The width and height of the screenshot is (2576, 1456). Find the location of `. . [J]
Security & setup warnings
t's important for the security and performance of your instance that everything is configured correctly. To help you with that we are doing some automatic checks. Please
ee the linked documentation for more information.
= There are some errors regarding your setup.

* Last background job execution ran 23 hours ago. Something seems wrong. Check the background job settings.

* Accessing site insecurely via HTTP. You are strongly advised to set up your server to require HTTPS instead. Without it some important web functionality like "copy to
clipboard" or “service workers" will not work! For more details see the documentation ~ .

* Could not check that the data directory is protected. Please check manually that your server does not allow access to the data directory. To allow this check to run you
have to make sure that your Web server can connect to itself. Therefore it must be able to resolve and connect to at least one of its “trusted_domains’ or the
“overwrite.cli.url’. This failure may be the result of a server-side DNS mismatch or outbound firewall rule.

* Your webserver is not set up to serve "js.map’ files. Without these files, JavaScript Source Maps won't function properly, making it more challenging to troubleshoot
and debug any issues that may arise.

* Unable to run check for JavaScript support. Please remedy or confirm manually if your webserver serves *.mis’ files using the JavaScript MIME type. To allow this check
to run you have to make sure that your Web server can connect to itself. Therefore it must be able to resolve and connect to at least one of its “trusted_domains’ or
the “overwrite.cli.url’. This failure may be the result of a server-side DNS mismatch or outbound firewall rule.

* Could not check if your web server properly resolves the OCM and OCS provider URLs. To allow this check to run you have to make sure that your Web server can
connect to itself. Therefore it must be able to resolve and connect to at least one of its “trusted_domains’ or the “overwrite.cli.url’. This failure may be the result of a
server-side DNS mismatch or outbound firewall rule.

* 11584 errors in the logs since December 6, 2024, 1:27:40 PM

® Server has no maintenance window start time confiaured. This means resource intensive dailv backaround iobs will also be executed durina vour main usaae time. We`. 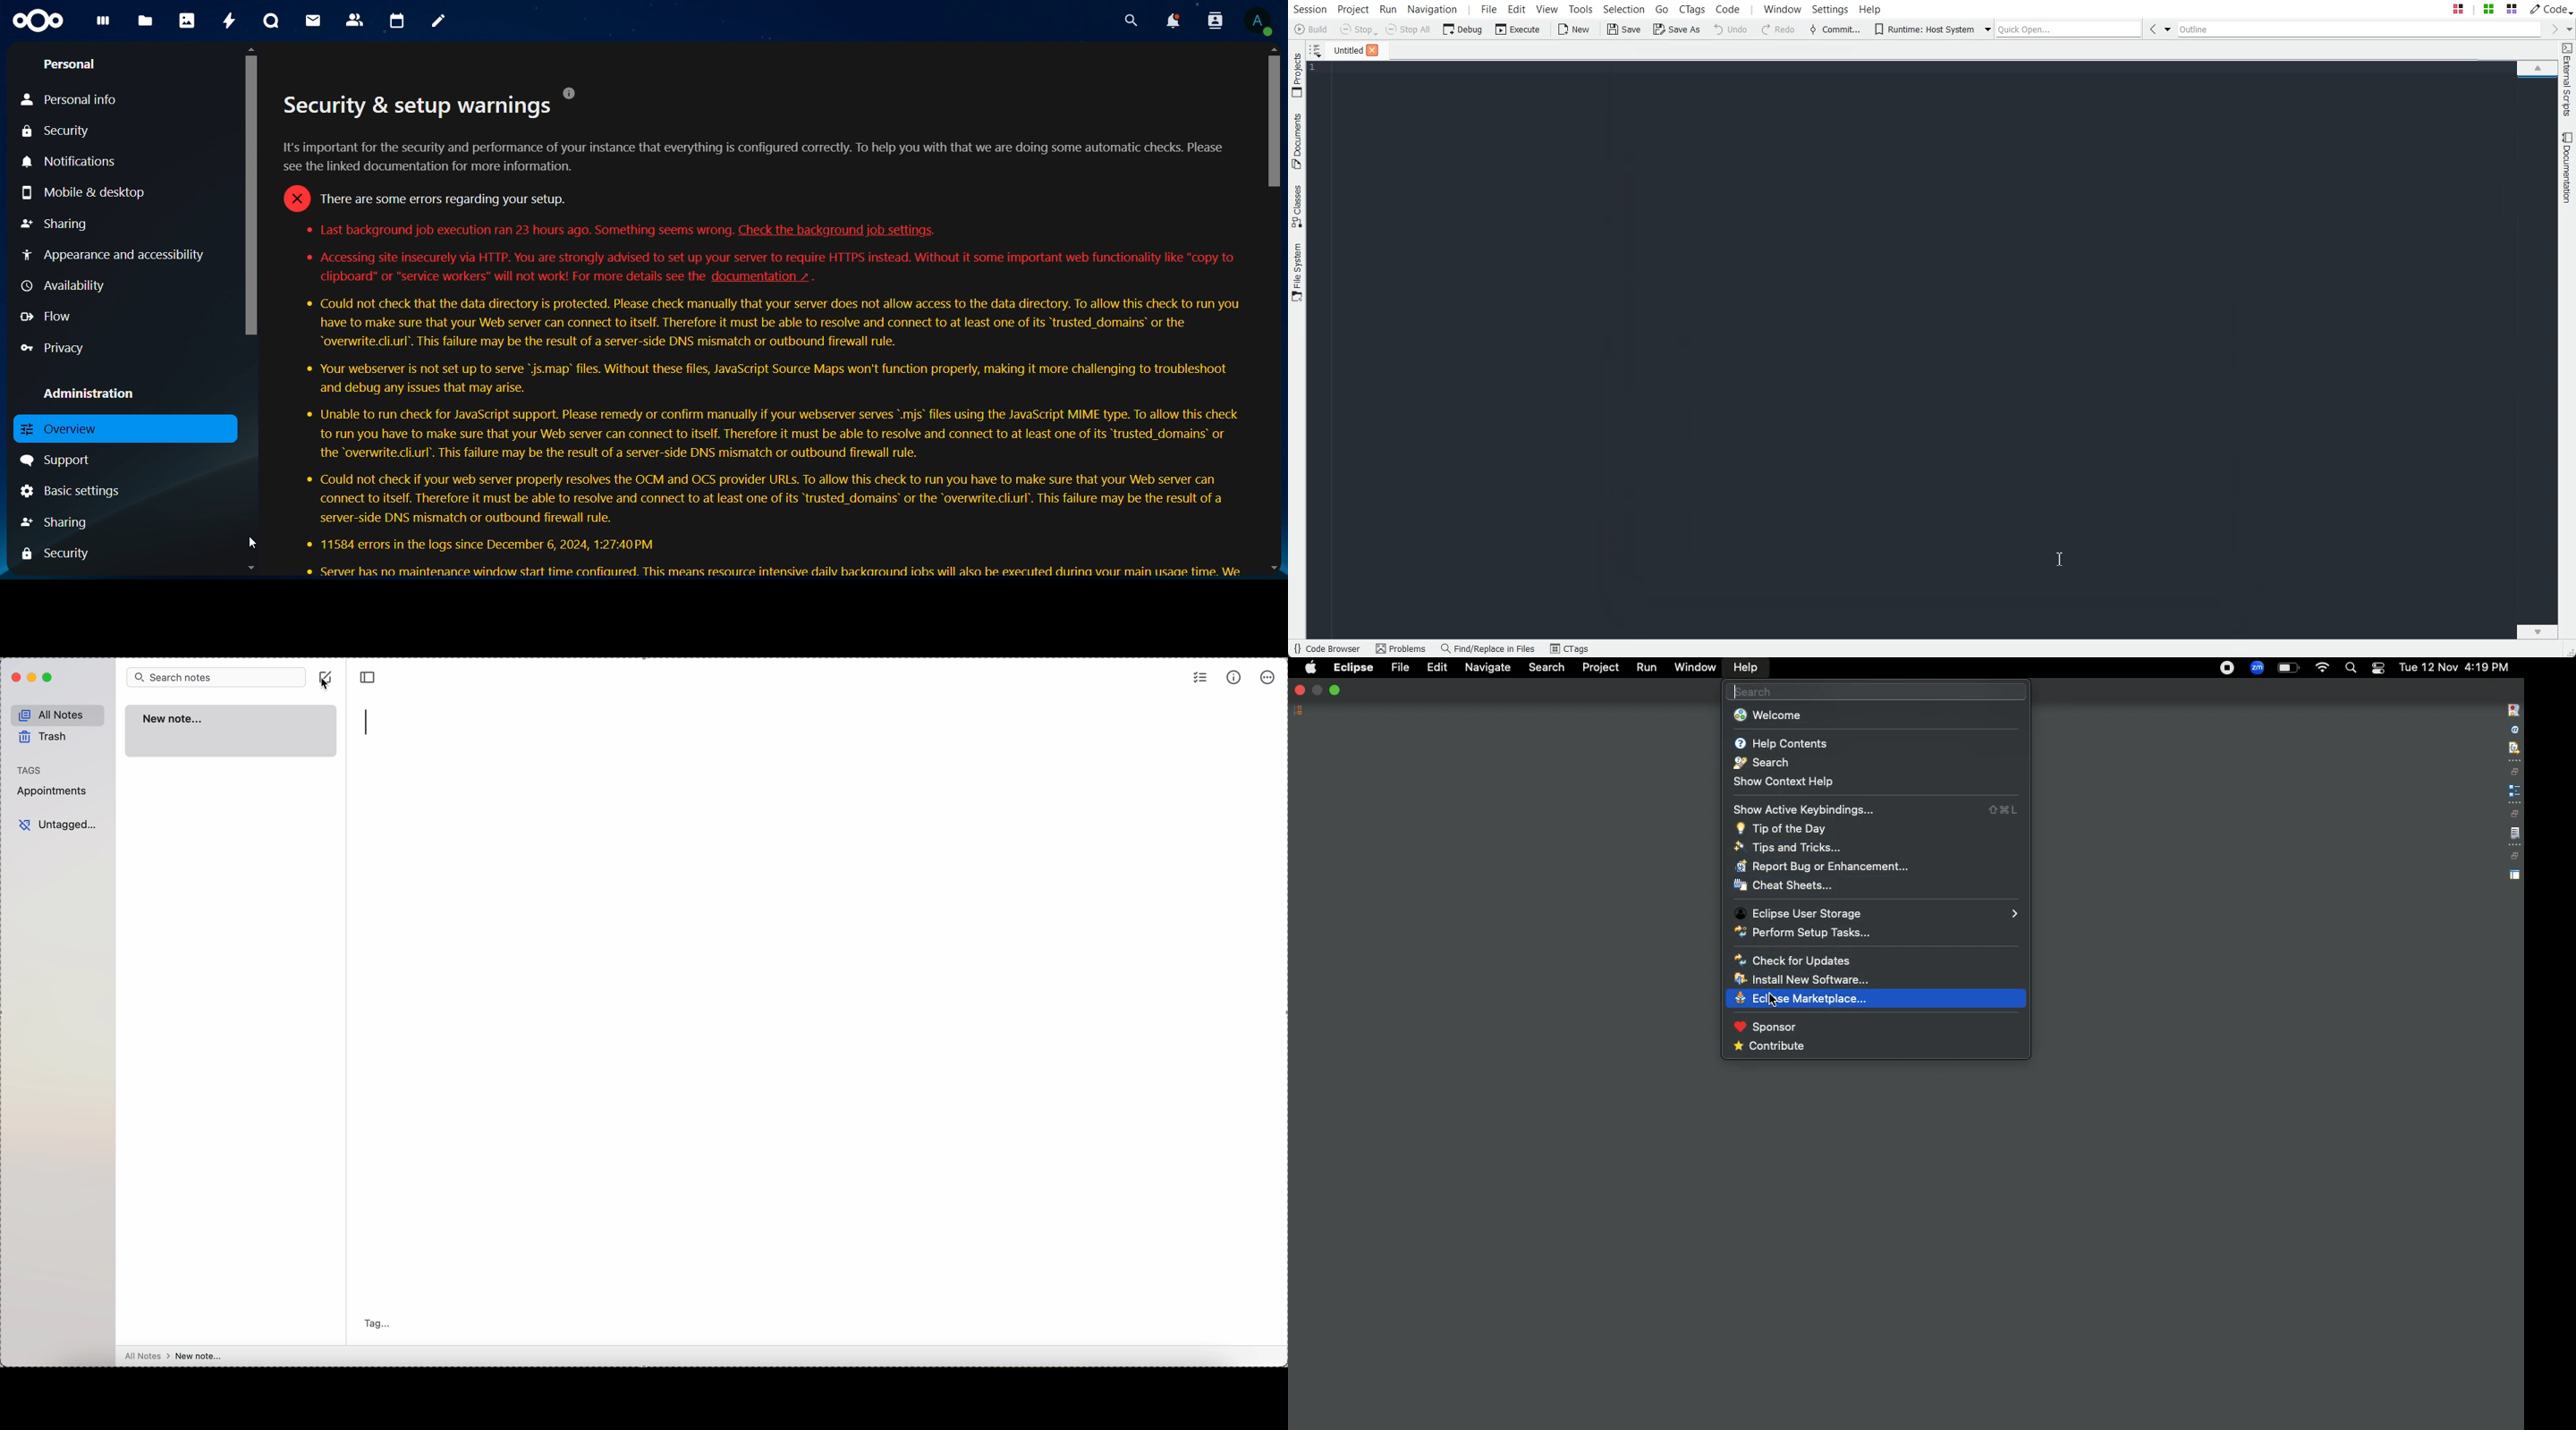

. . [J]
Security & setup warnings
t's important for the security and performance of your instance that everything is configured correctly. To help you with that we are doing some automatic checks. Please
ee the linked documentation for more information.
= There are some errors regarding your setup.

* Last background job execution ran 23 hours ago. Something seems wrong. Check the background job settings.

* Accessing site insecurely via HTTP. You are strongly advised to set up your server to require HTTPS instead. Without it some important web functionality like "copy to
clipboard" or “service workers" will not work! For more details see the documentation ~ .

* Could not check that the data directory is protected. Please check manually that your server does not allow access to the data directory. To allow this check to run you
have to make sure that your Web server can connect to itself. Therefore it must be able to resolve and connect to at least one of its “trusted_domains’ or the
“overwrite.cli.url’. This failure may be the result of a server-side DNS mismatch or outbound firewall rule.

* Your webserver is not set up to serve "js.map’ files. Without these files, JavaScript Source Maps won't function properly, making it more challenging to troubleshoot
and debug any issues that may arise.

* Unable to run check for JavaScript support. Please remedy or confirm manually if your webserver serves *.mis’ files using the JavaScript MIME type. To allow this check
to run you have to make sure that your Web server can connect to itself. Therefore it must be able to resolve and connect to at least one of its “trusted_domains’ or
the “overwrite.cli.url’. This failure may be the result of a server-side DNS mismatch or outbound firewall rule.

* Could not check if your web server properly resolves the OCM and OCS provider URLs. To allow this check to run you have to make sure that your Web server can
connect to itself. Therefore it must be able to resolve and connect to at least one of its “trusted_domains’ or the “overwrite.cli.url’. This failure may be the result of a
server-side DNS mismatch or outbound firewall rule.

* 11584 errors in the logs since December 6, 2024, 1:27:40 PM

® Server has no maintenance window start time confiaured. This means resource intensive dailv backaround iobs will also be executed durina vour main usaae time. We is located at coordinates (765, 328).